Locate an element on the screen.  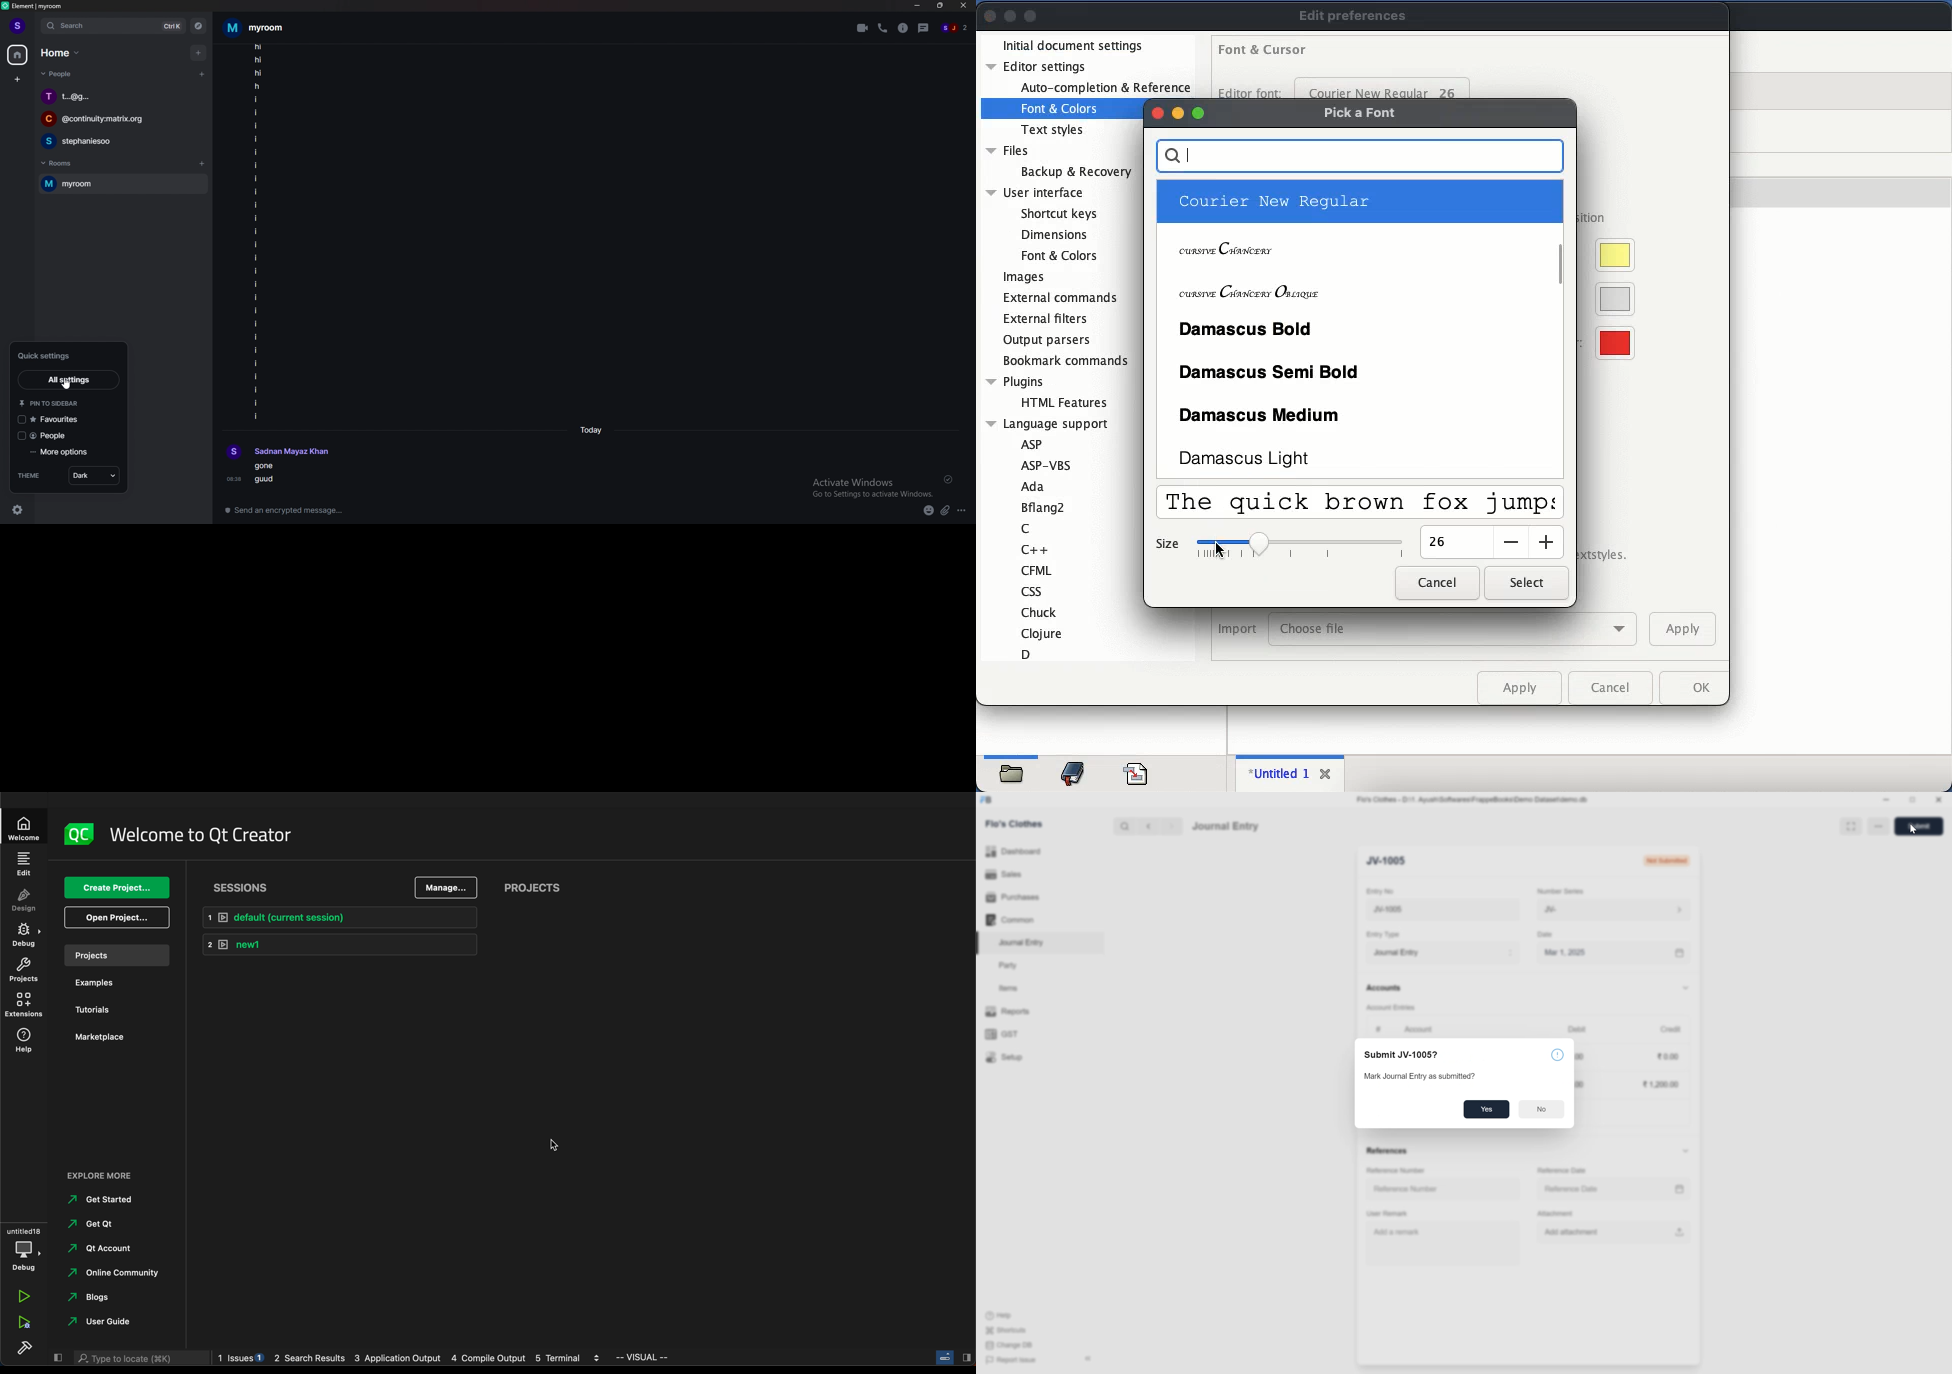
Damascus Semi Bold is located at coordinates (1269, 373).